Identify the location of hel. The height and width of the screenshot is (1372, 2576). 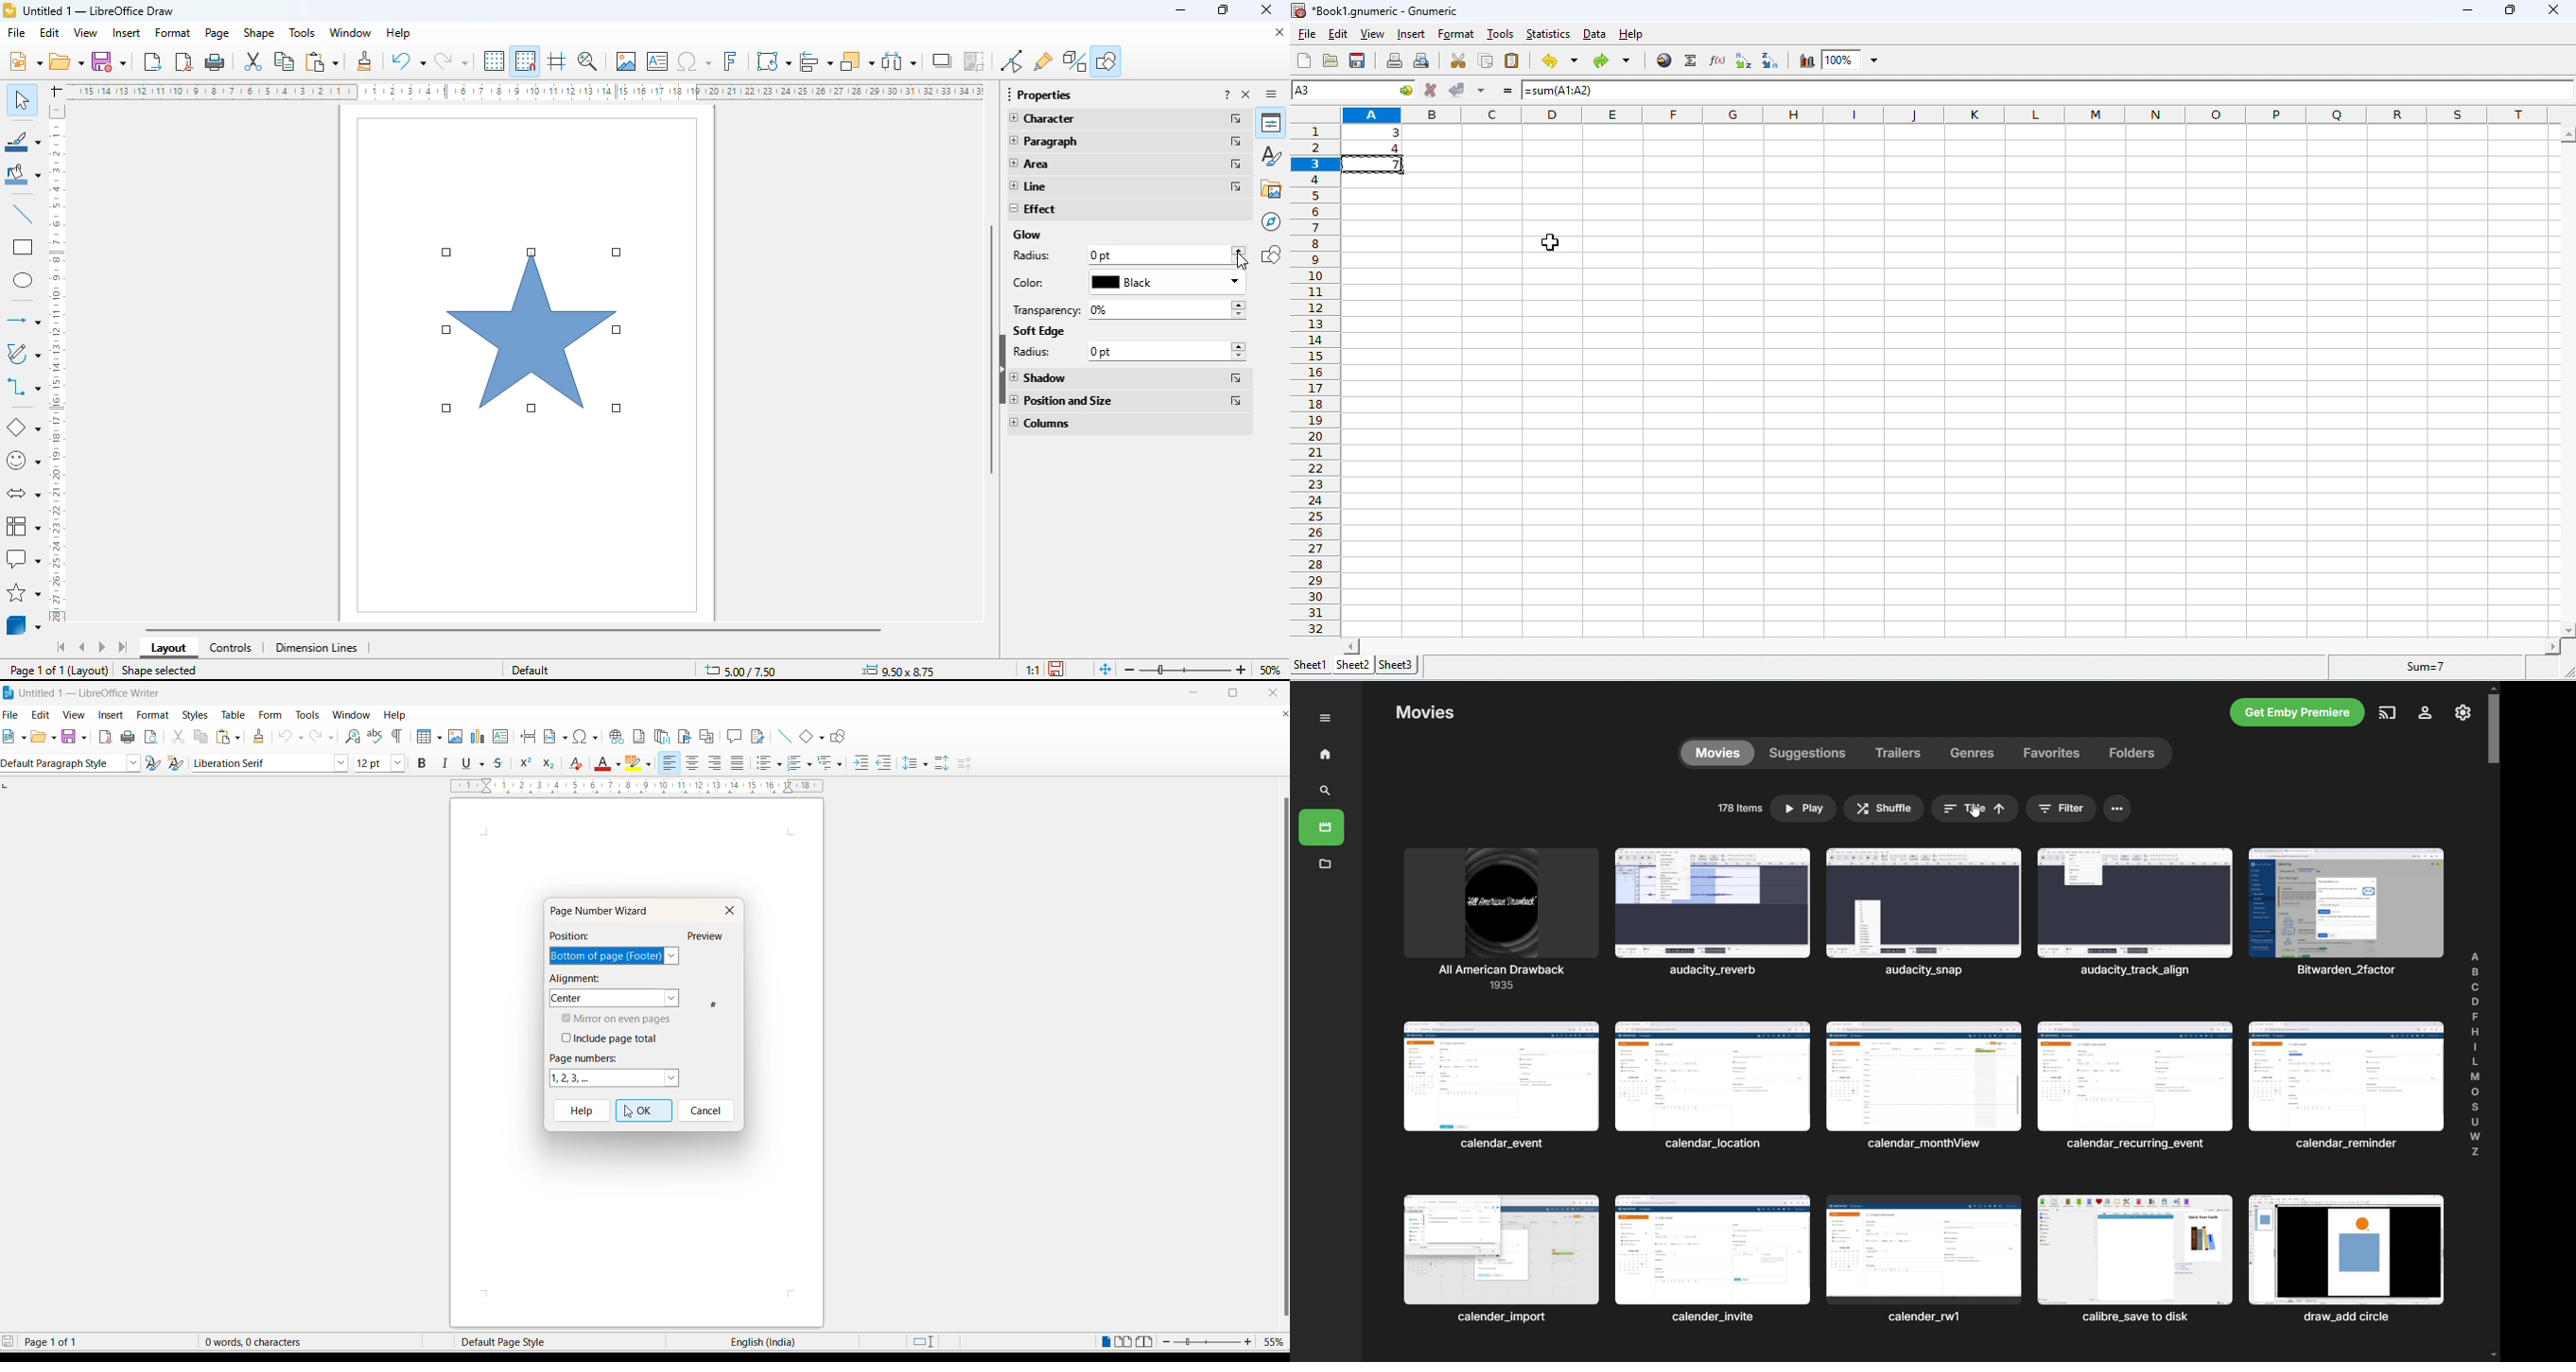
(579, 1111).